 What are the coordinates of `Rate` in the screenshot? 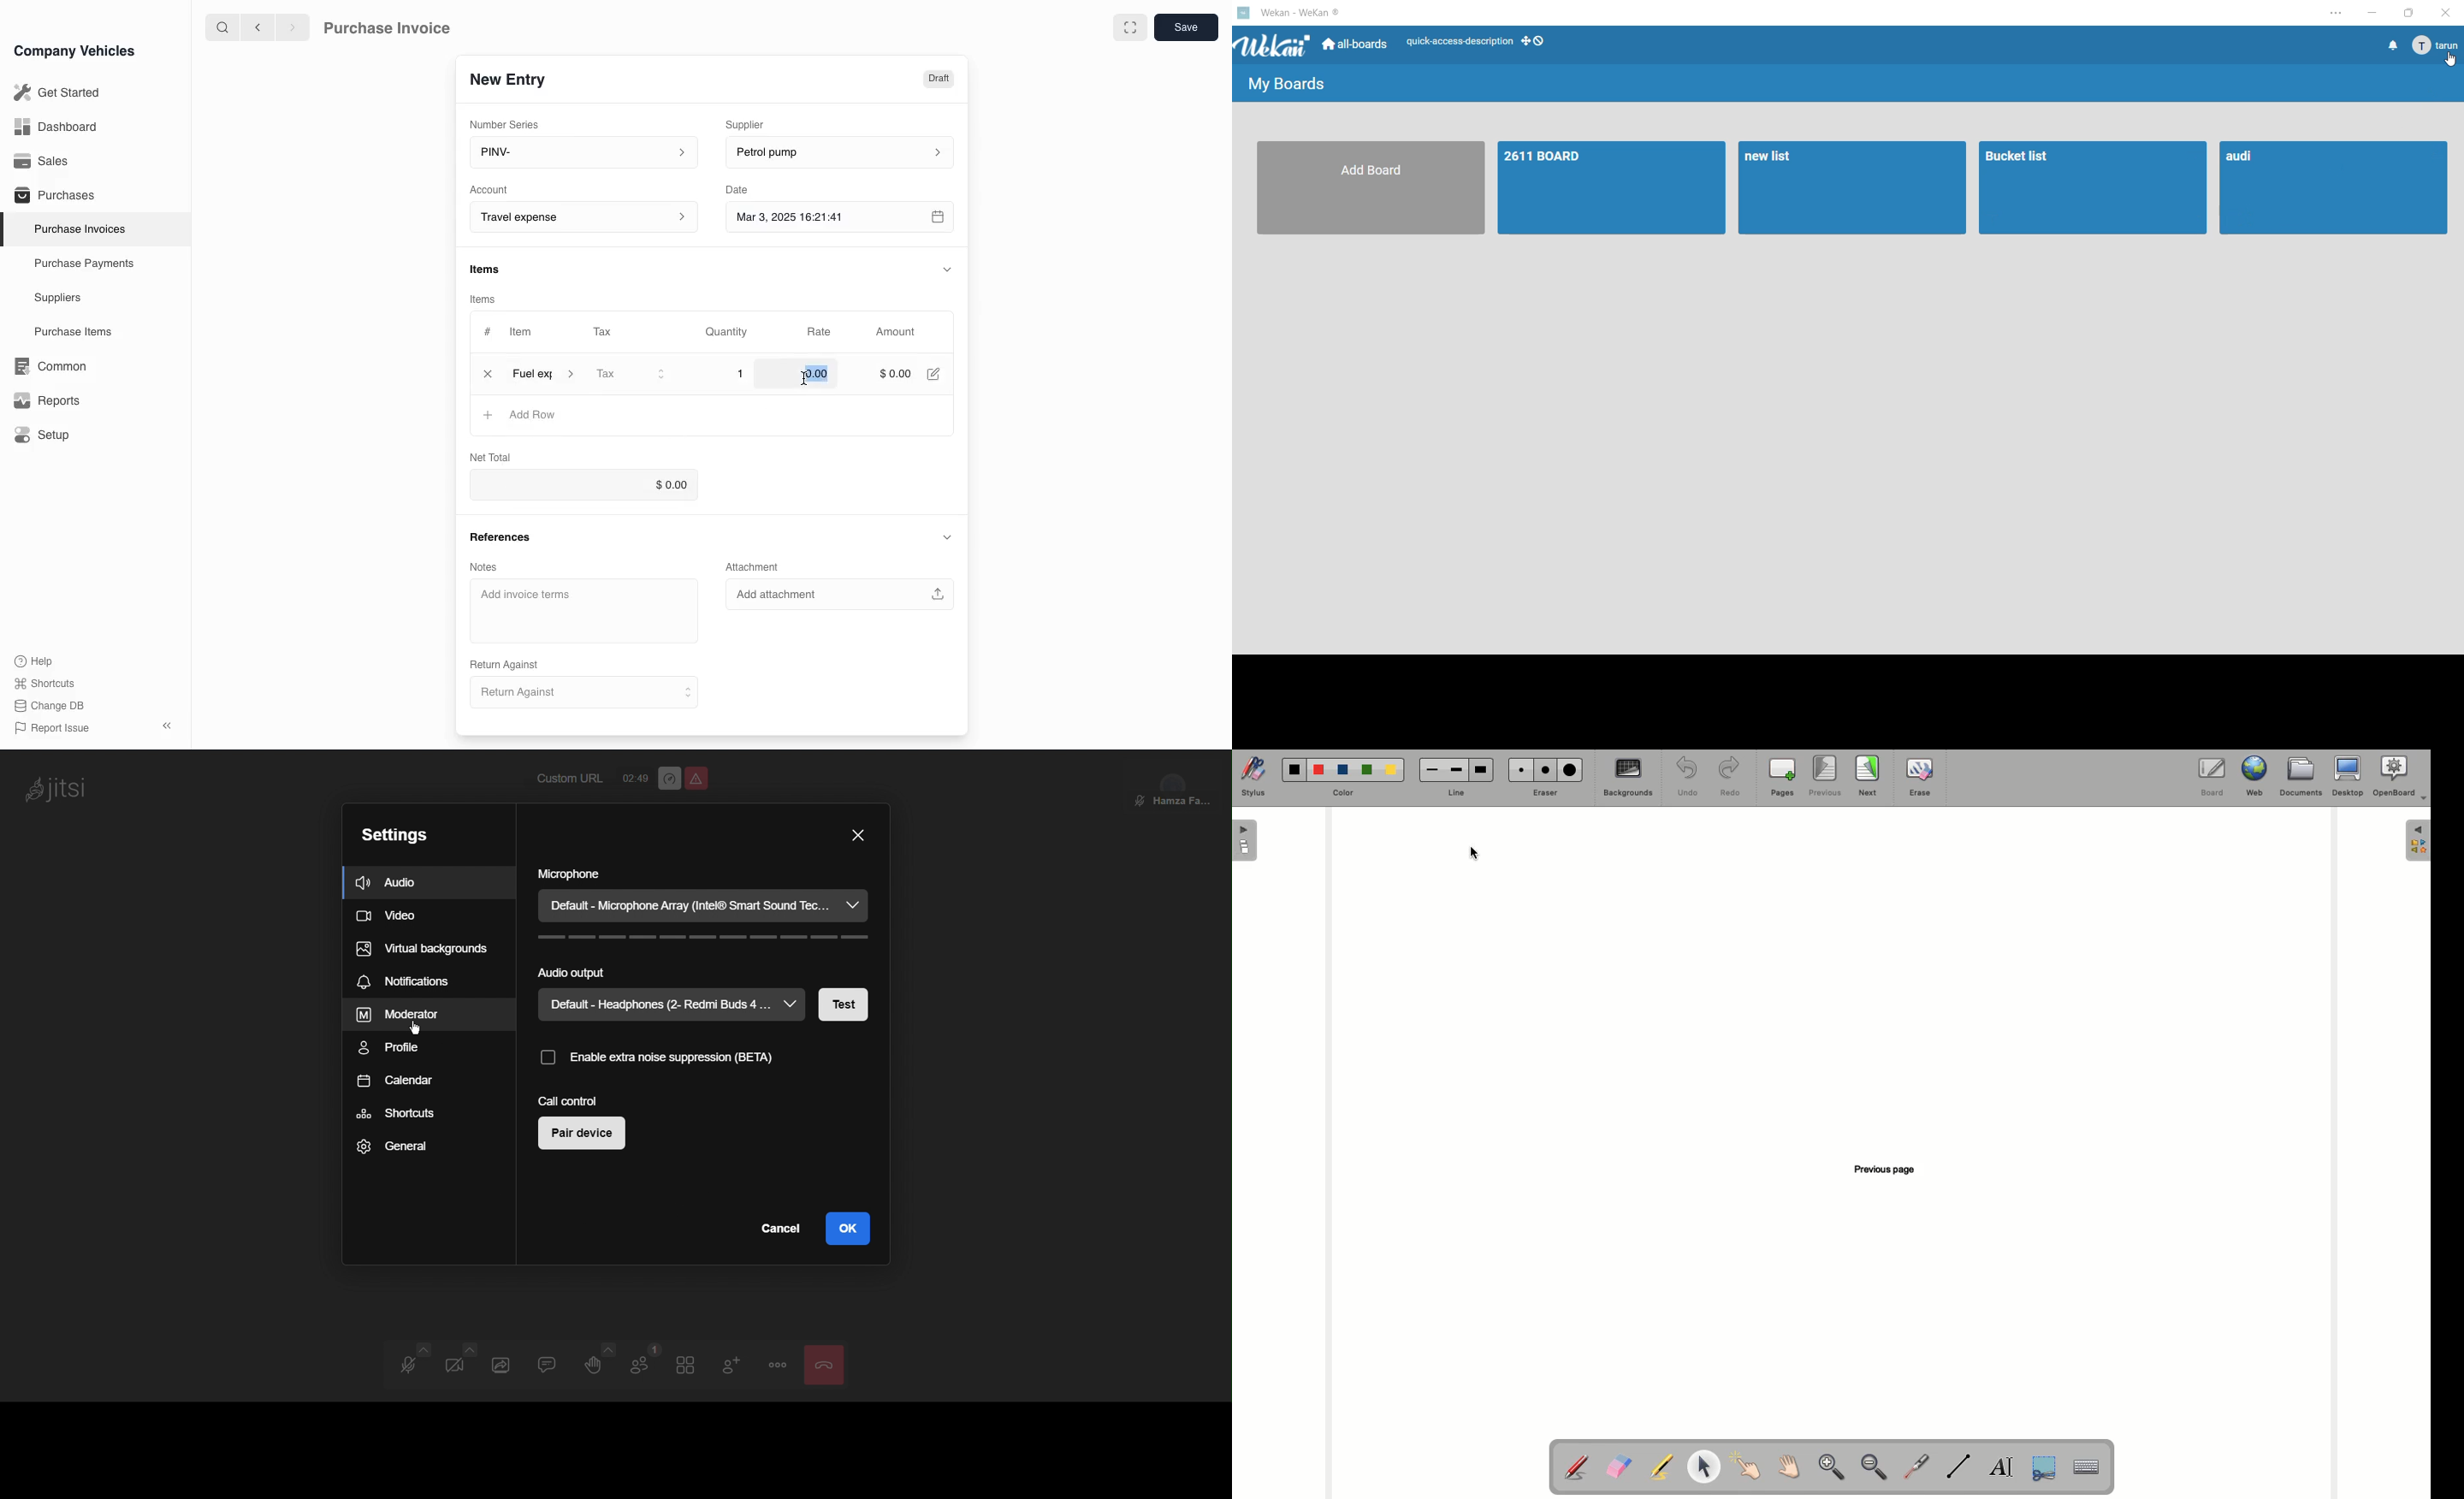 It's located at (820, 332).